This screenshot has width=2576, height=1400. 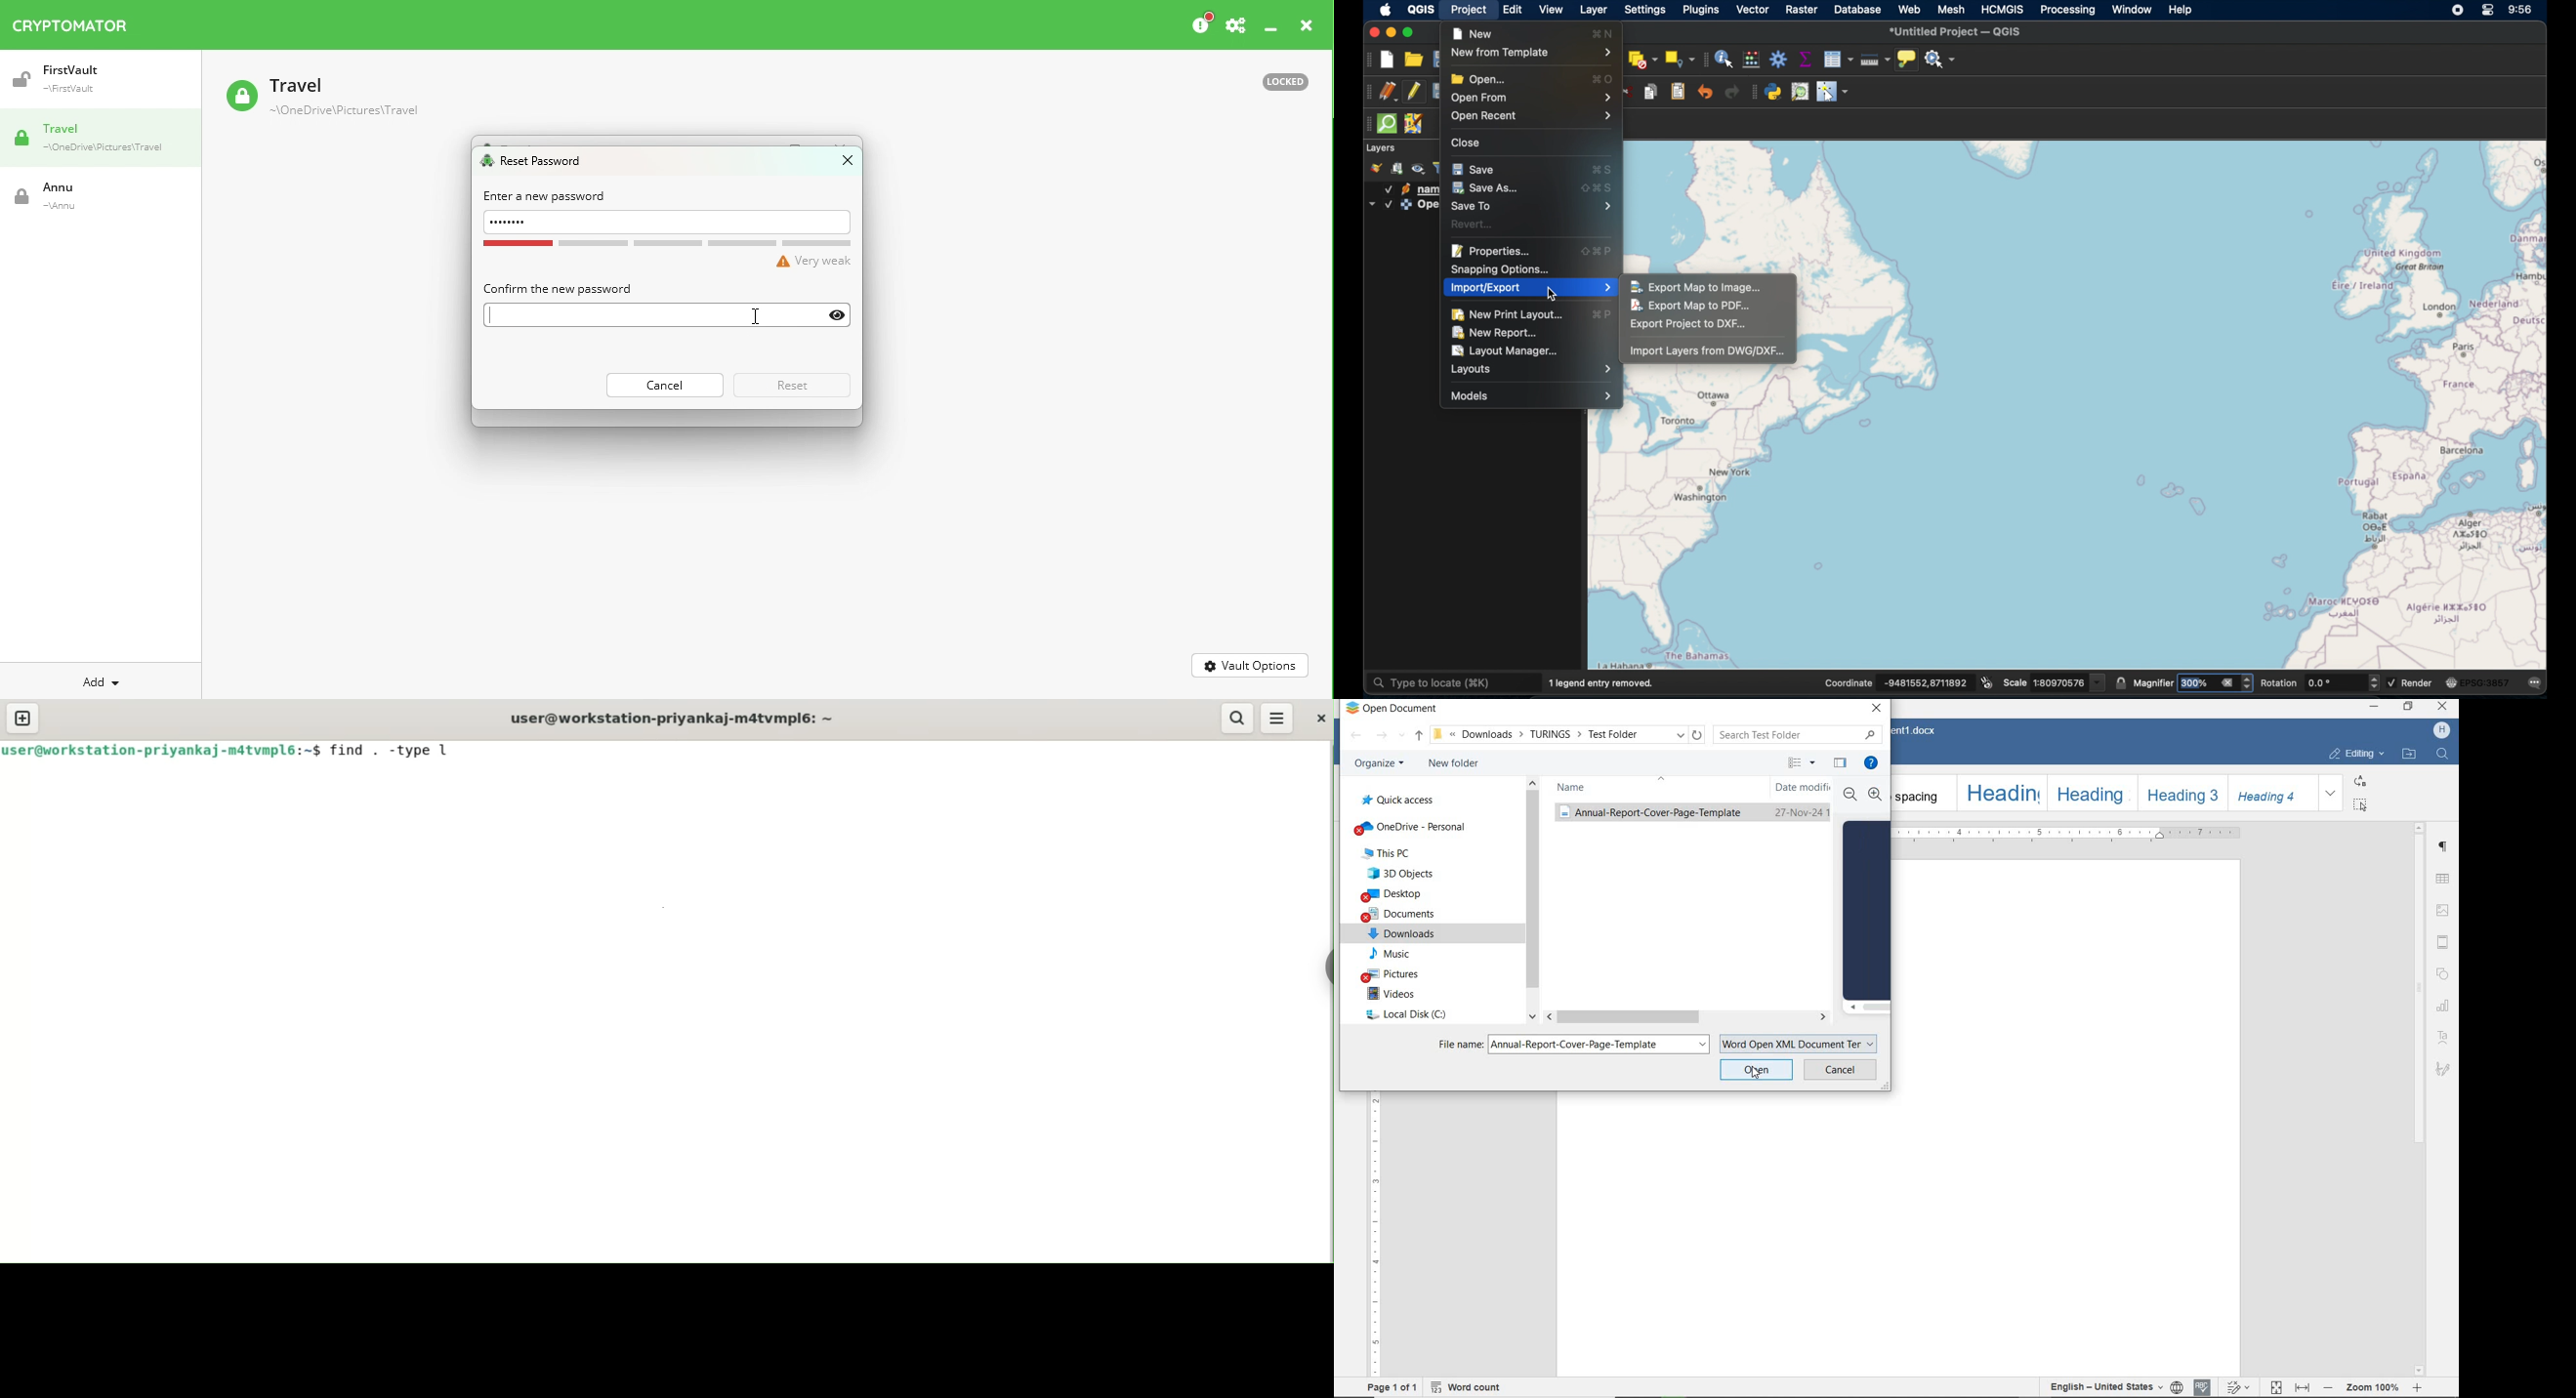 What do you see at coordinates (1388, 125) in the screenshot?
I see `quick som` at bounding box center [1388, 125].